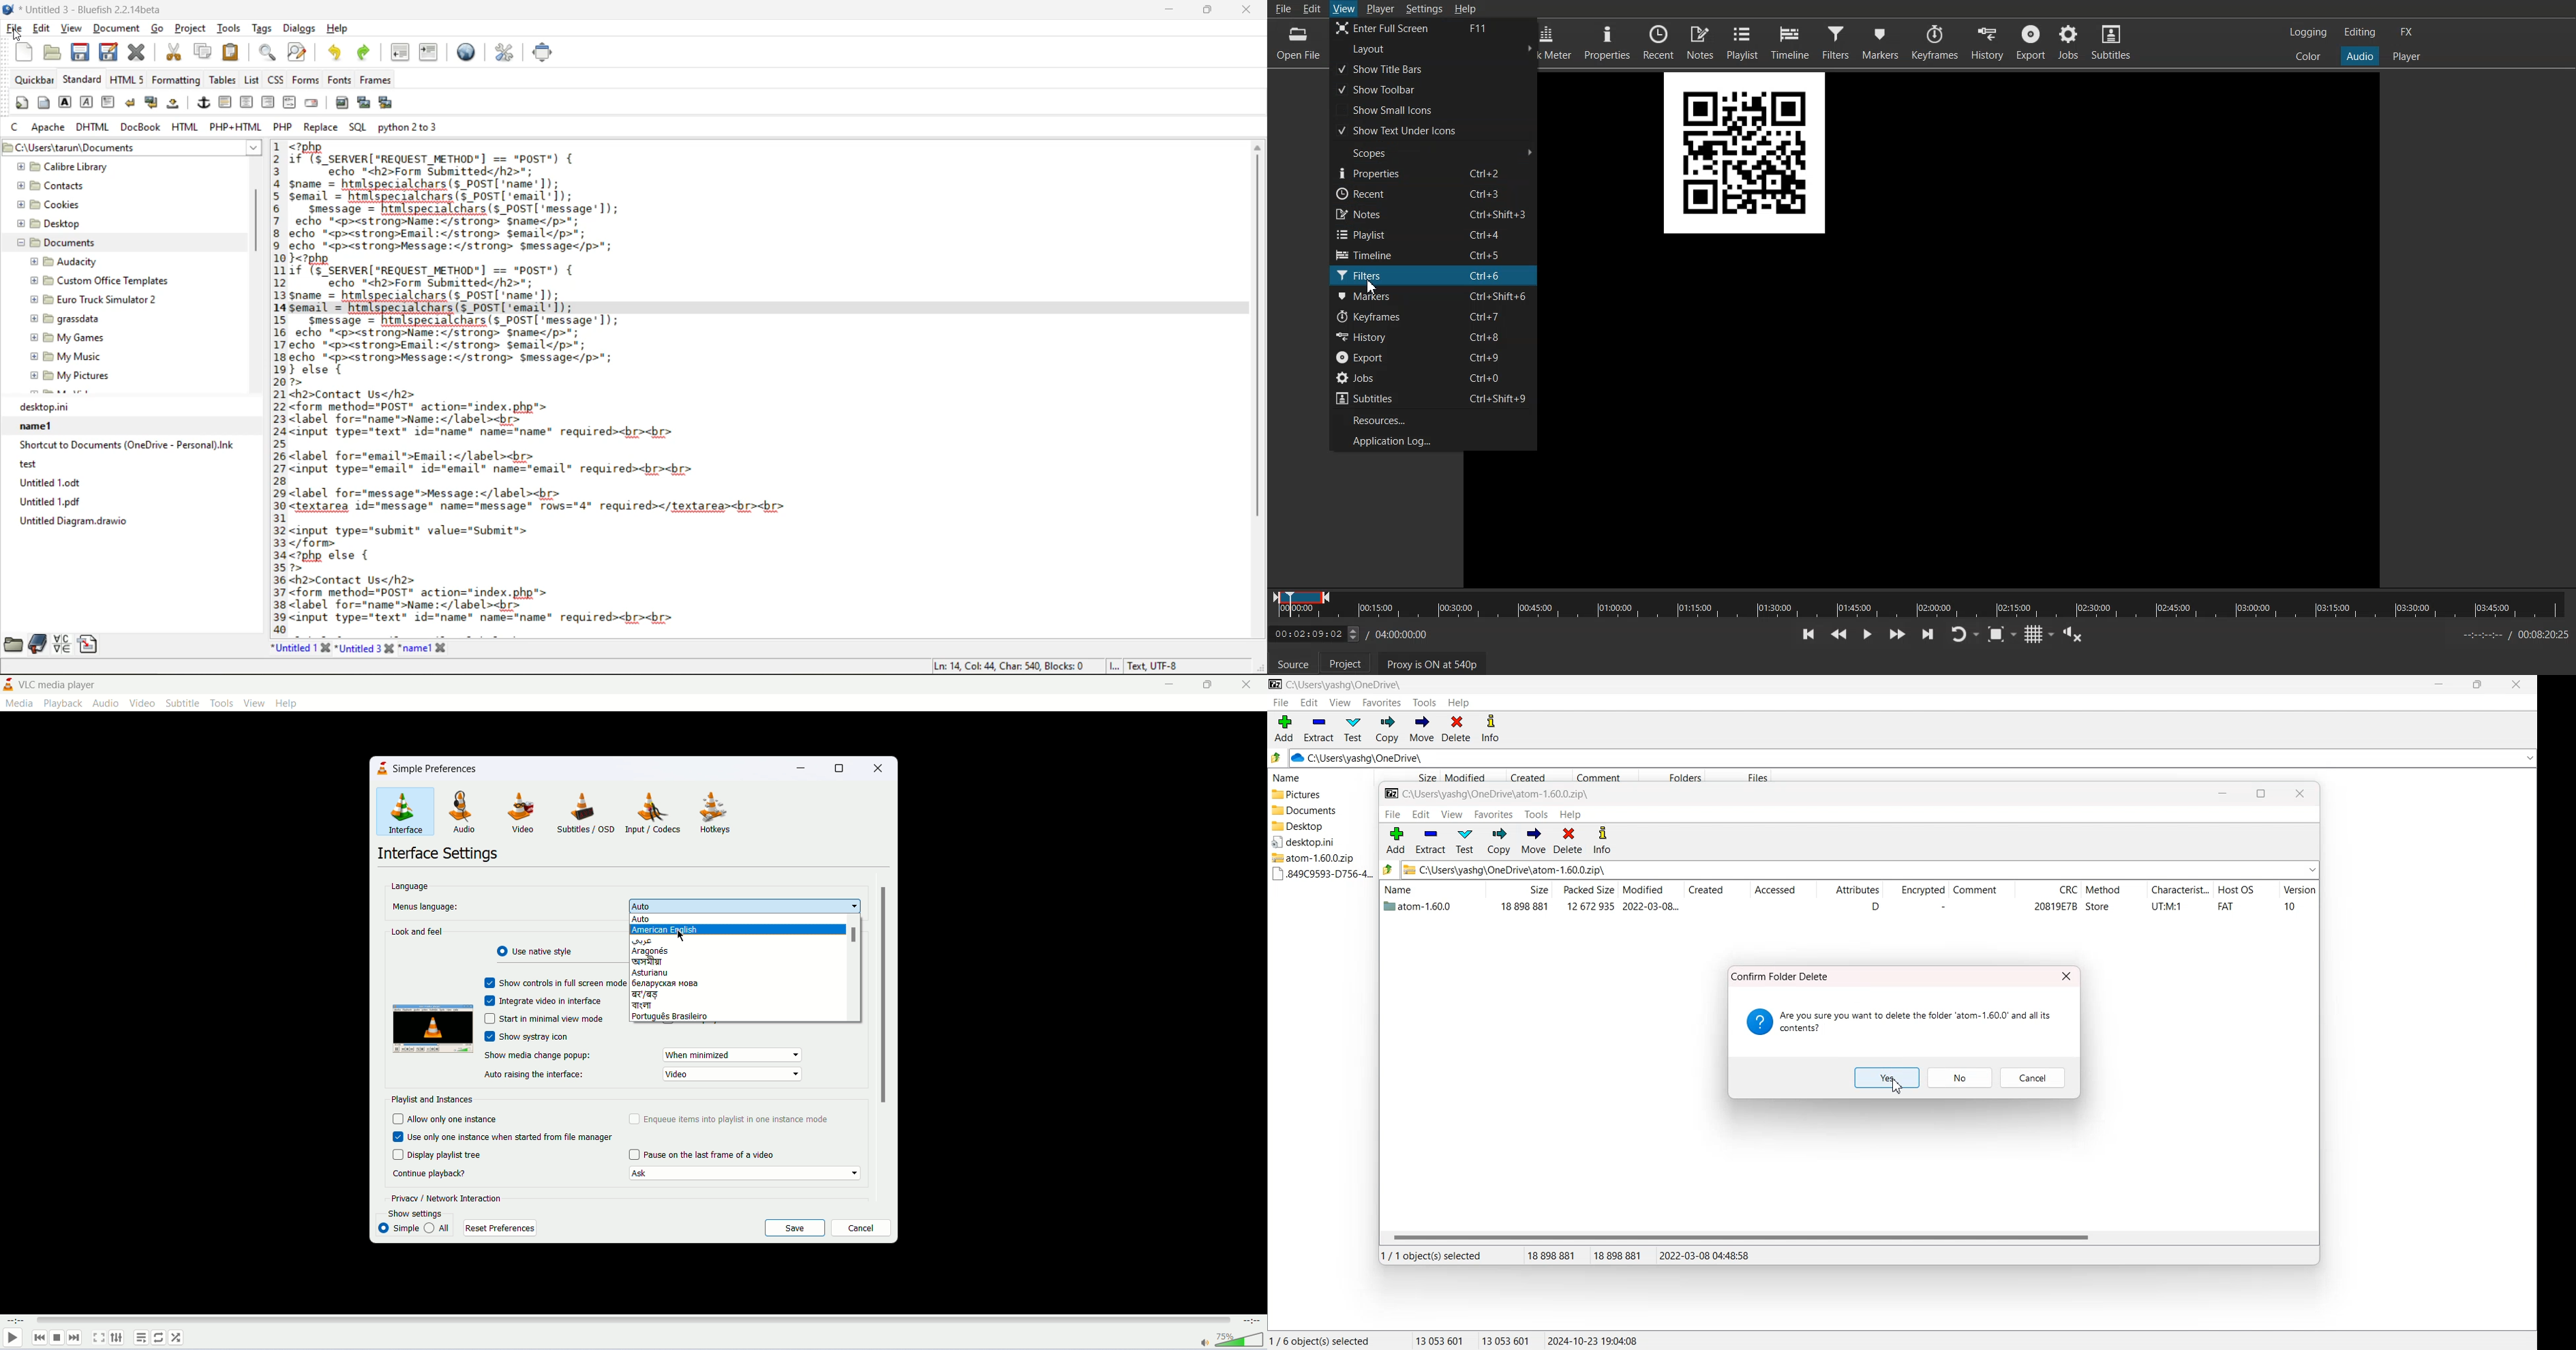  Describe the element at coordinates (131, 407) in the screenshot. I see `desktop.ini` at that location.